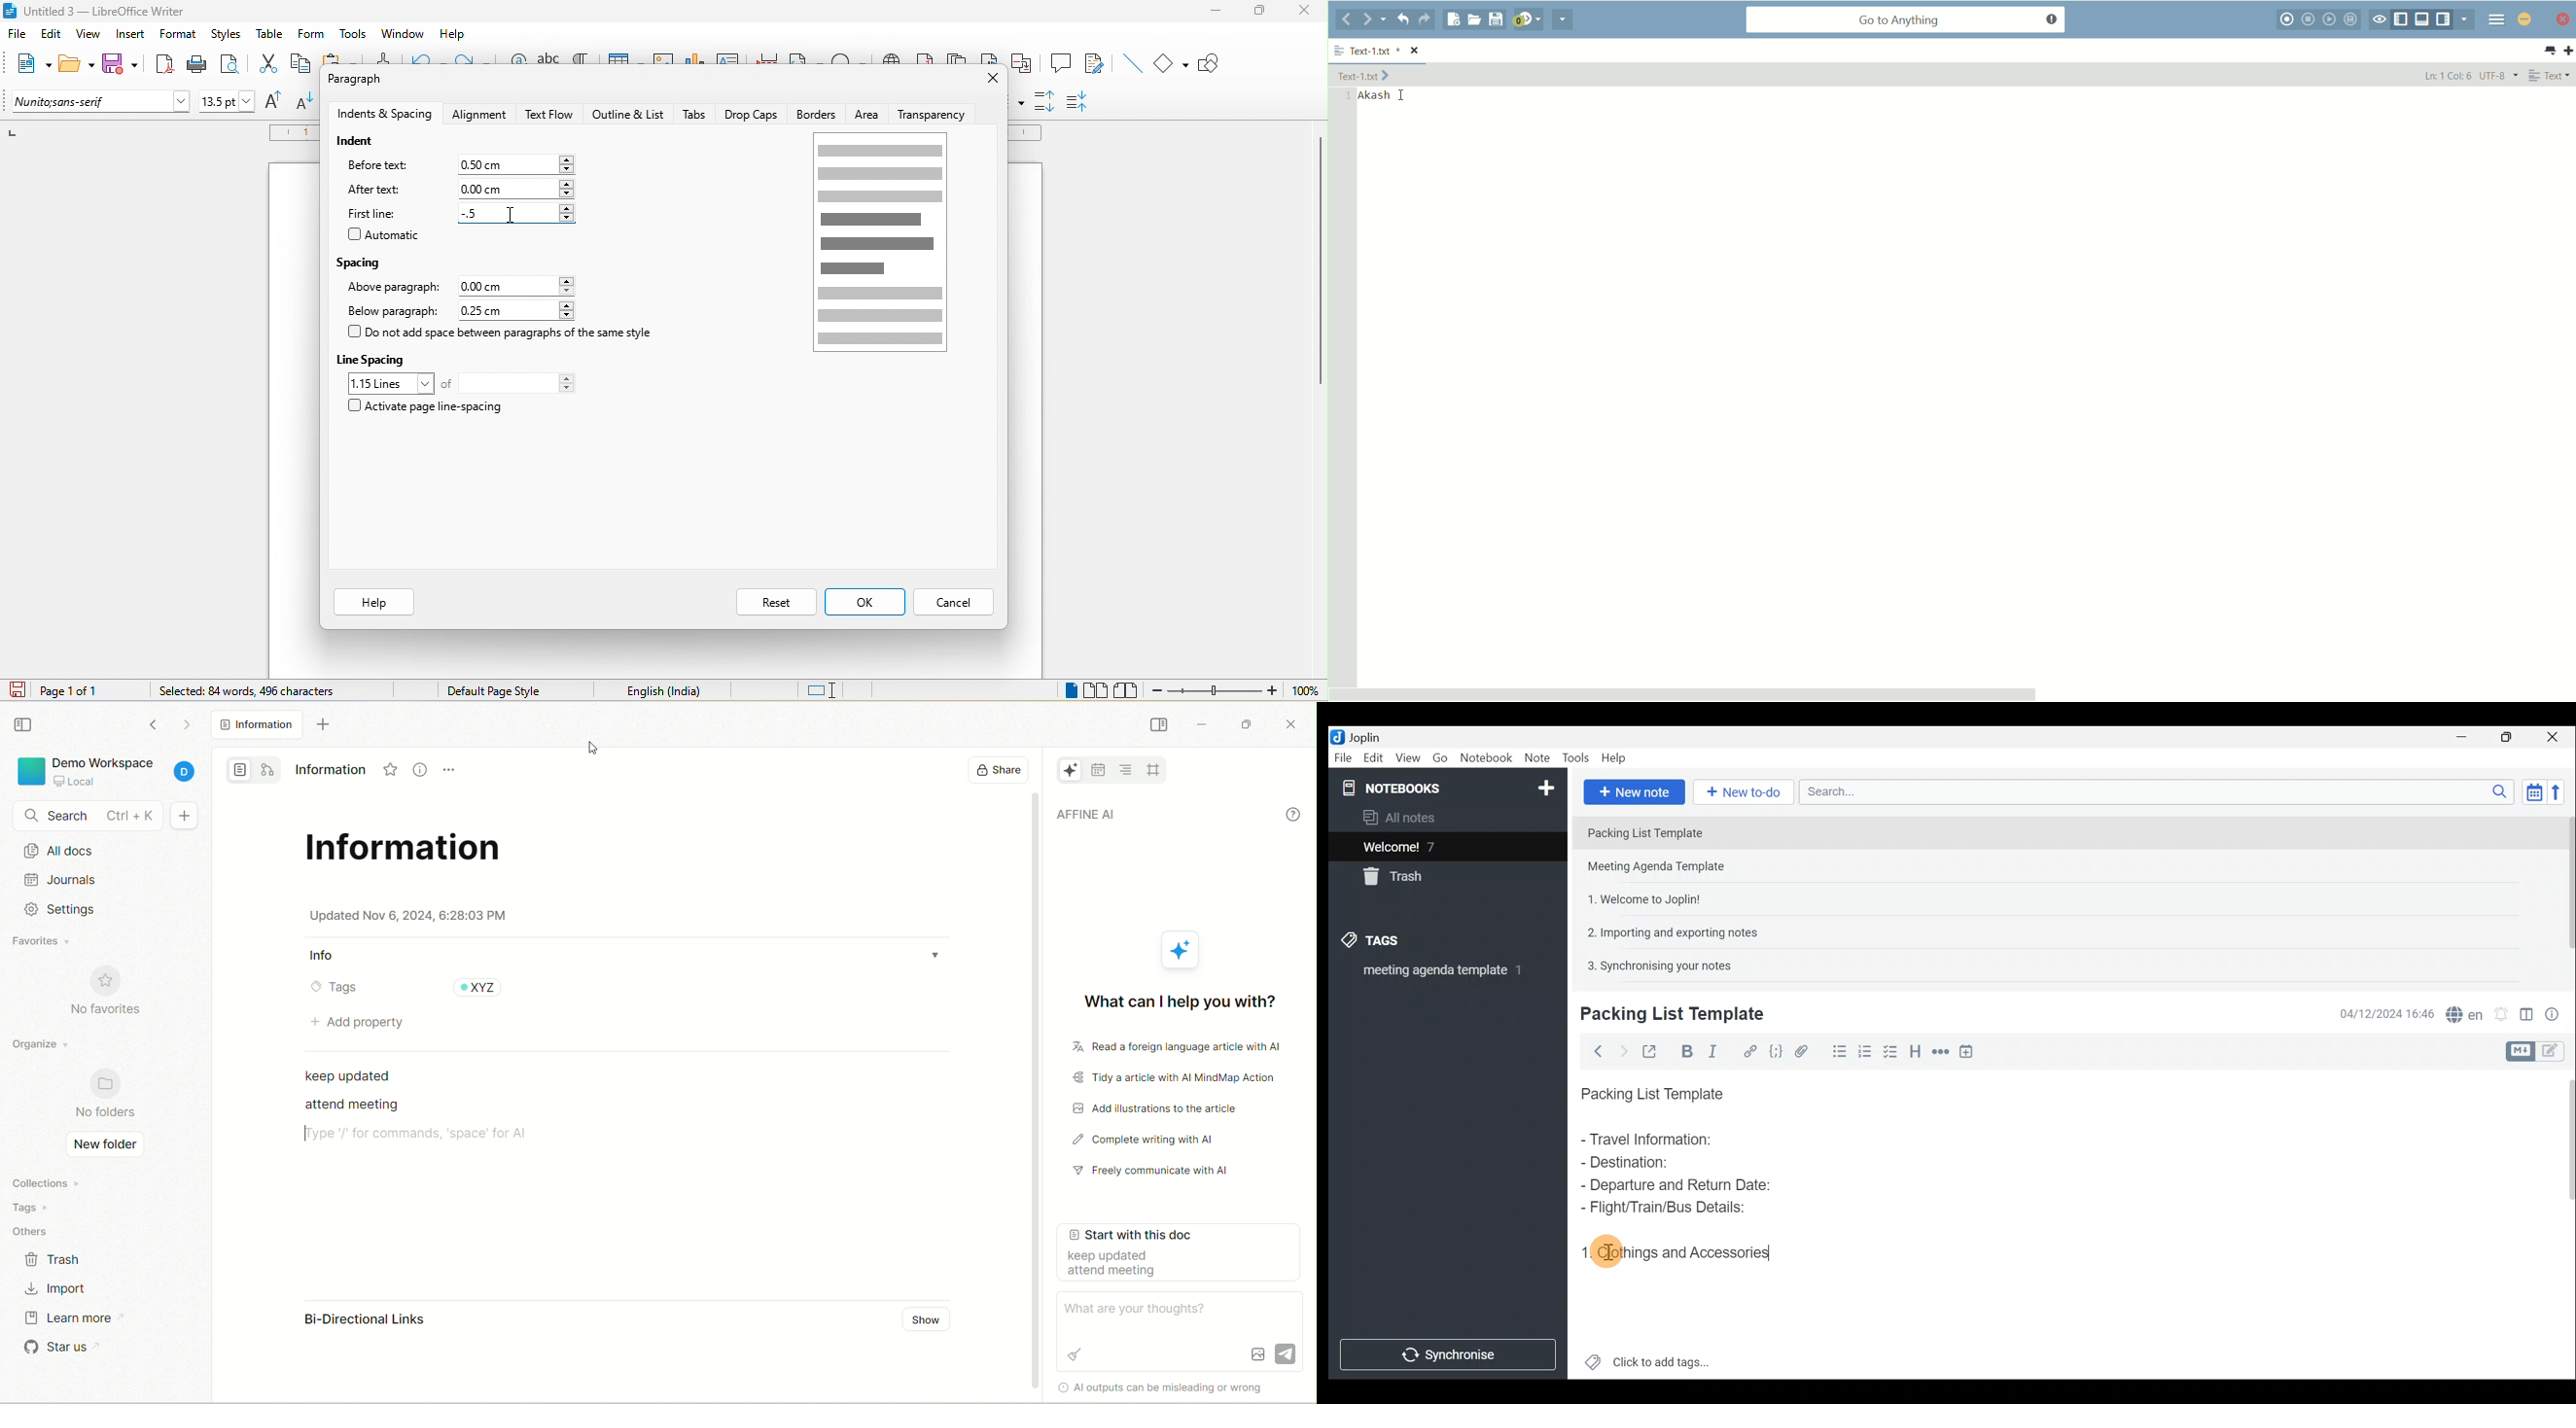 This screenshot has width=2576, height=1428. Describe the element at coordinates (270, 100) in the screenshot. I see `increase size` at that location.